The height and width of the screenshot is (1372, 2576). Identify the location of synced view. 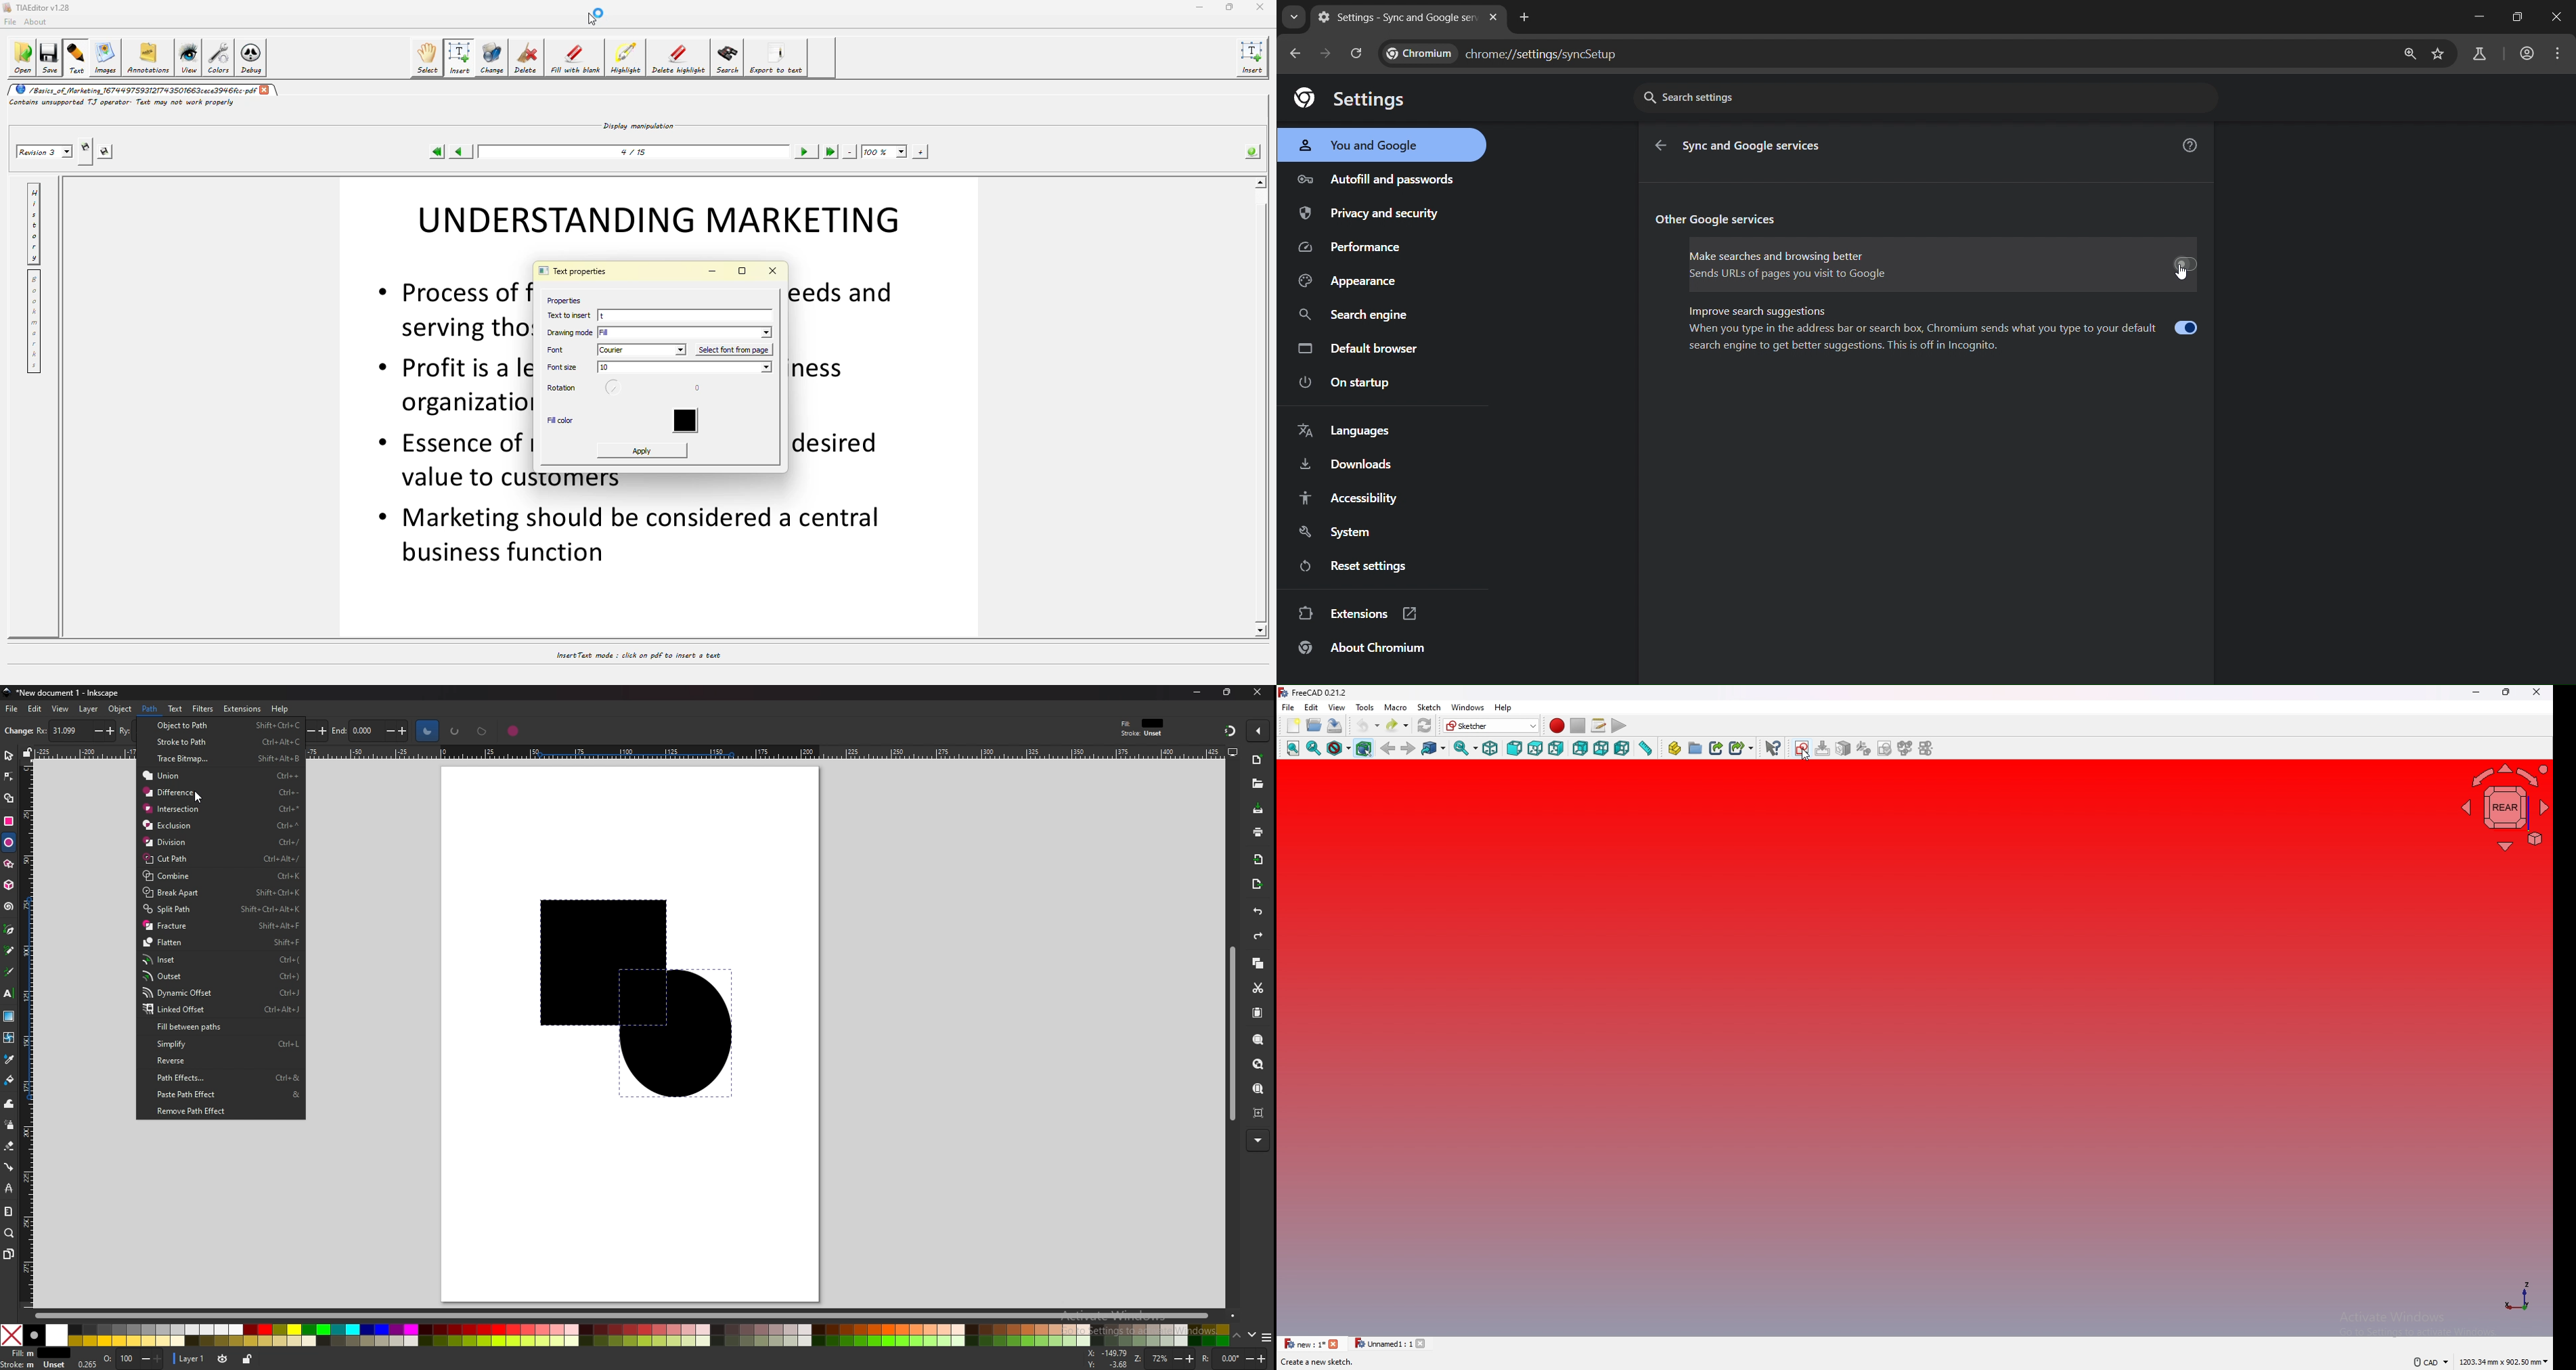
(1466, 748).